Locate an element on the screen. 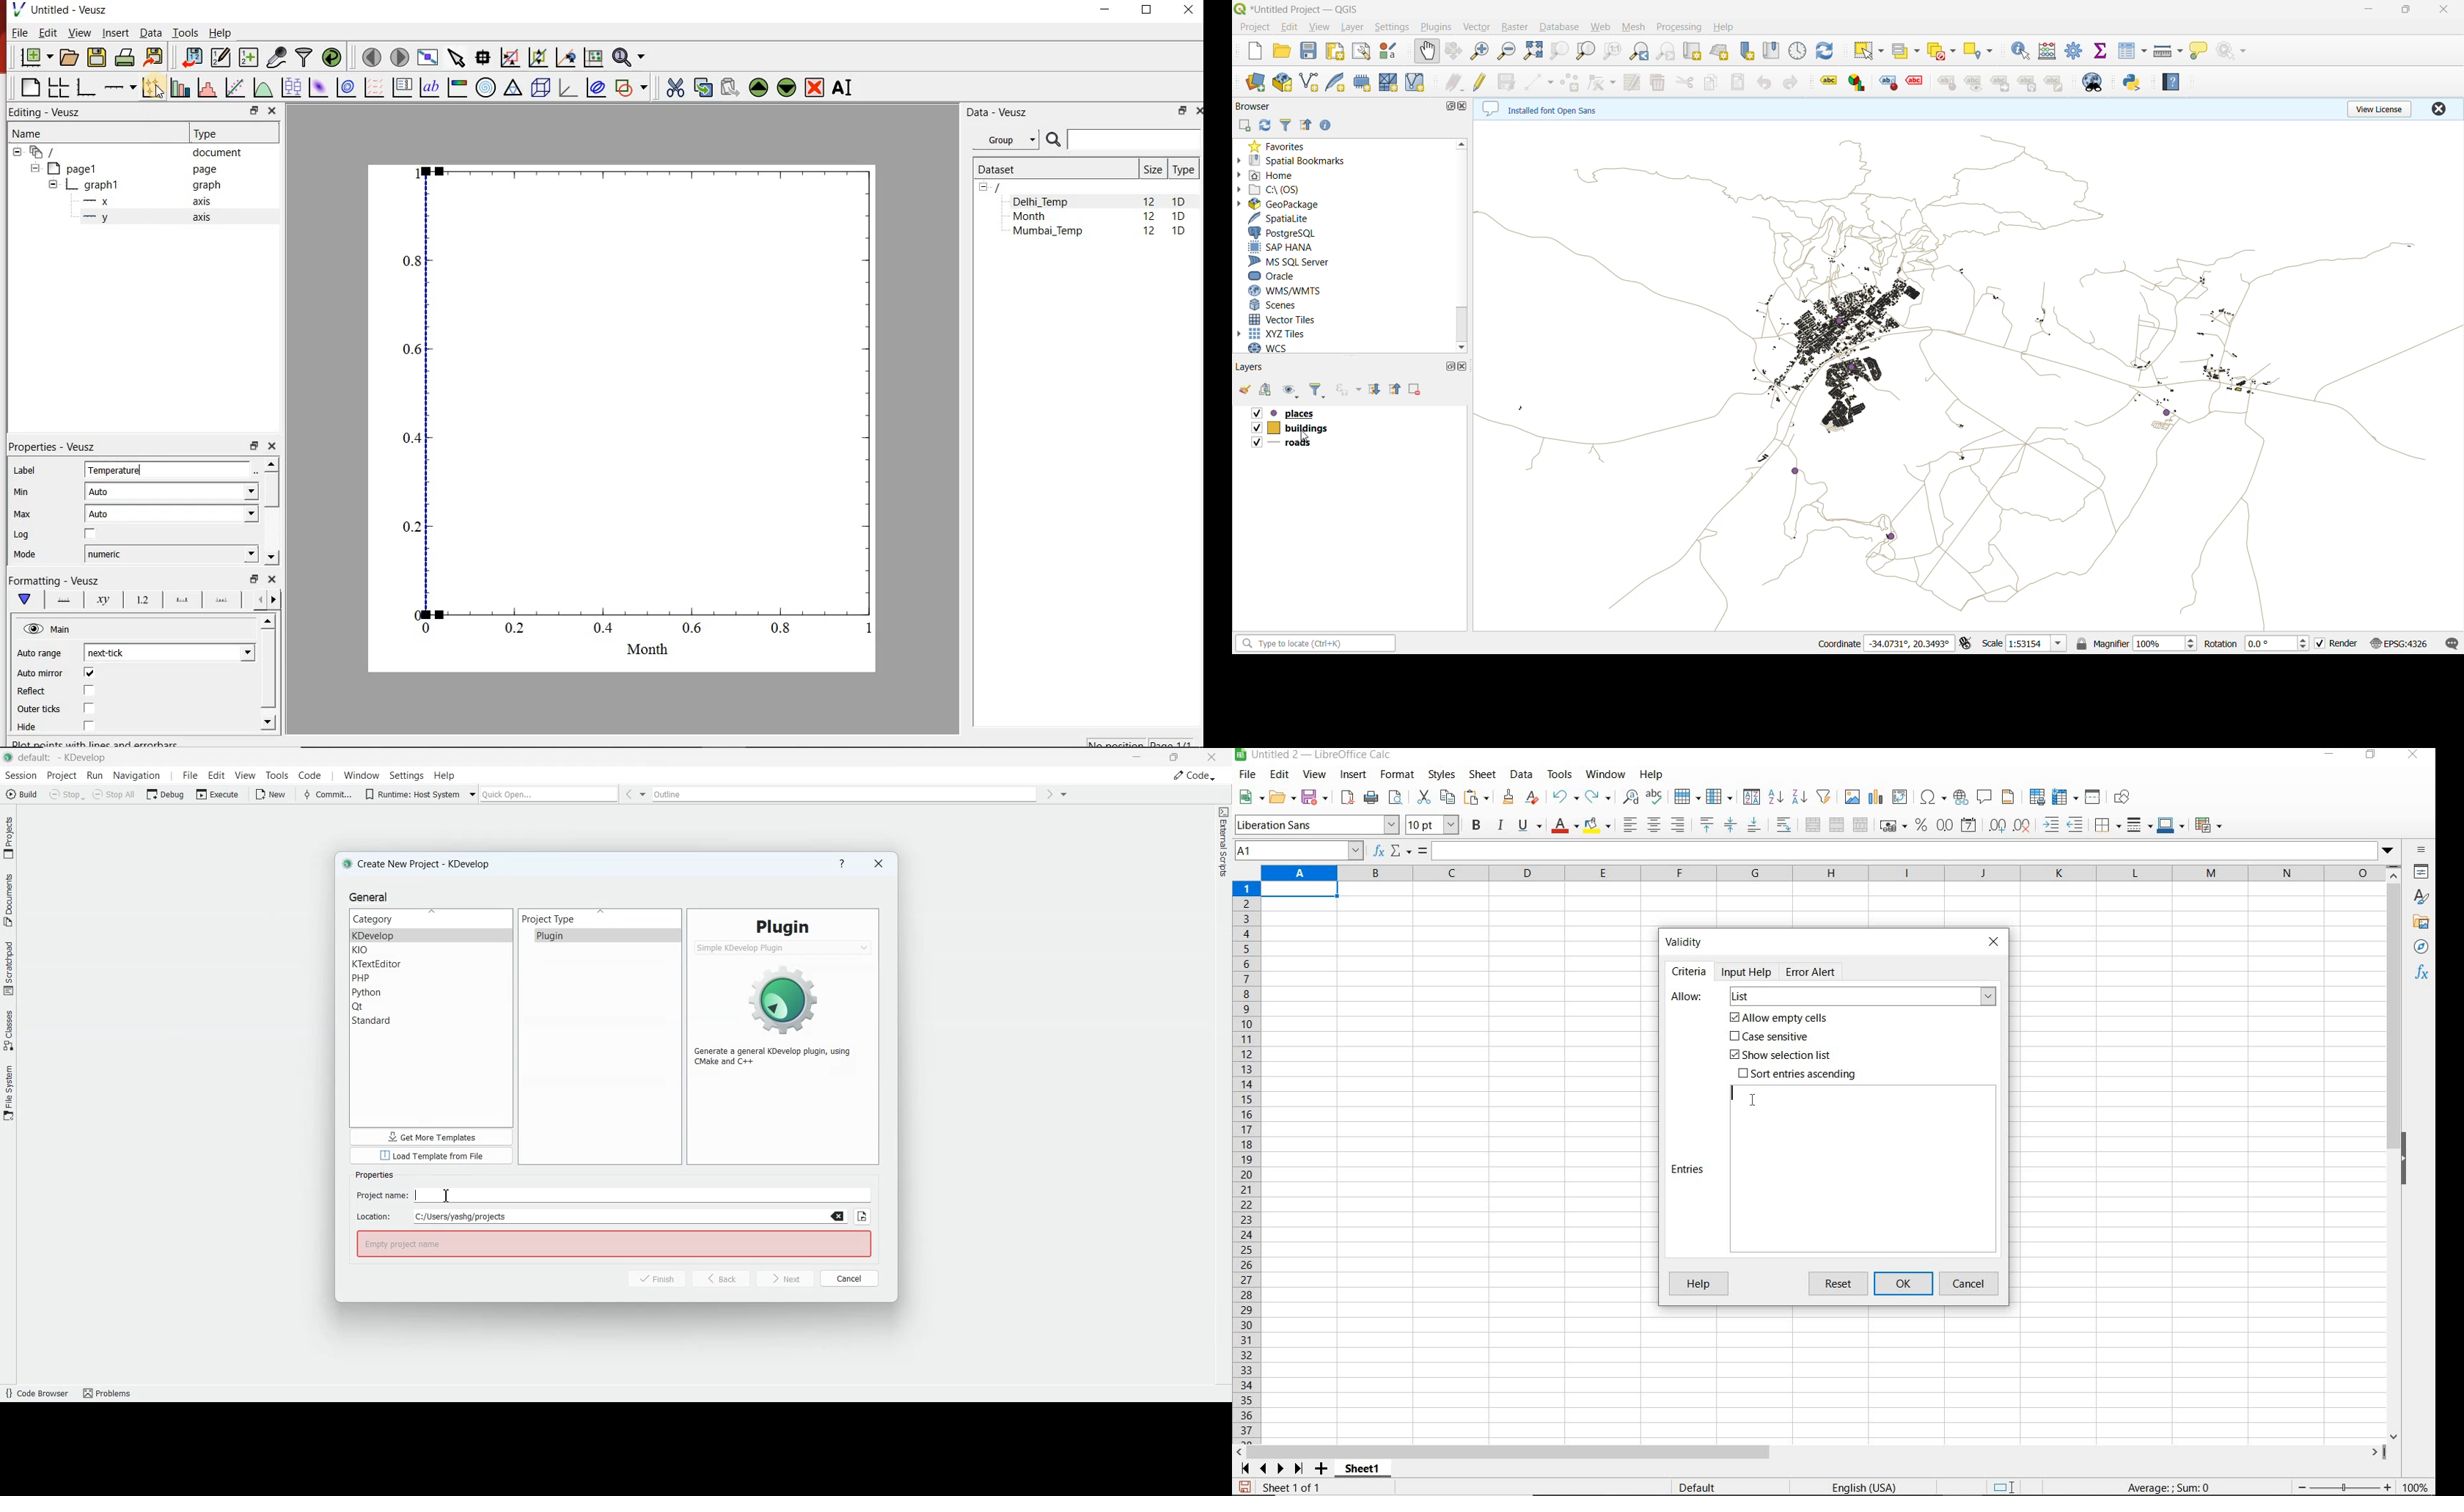 This screenshot has height=1512, width=2464. 12 is located at coordinates (1151, 233).